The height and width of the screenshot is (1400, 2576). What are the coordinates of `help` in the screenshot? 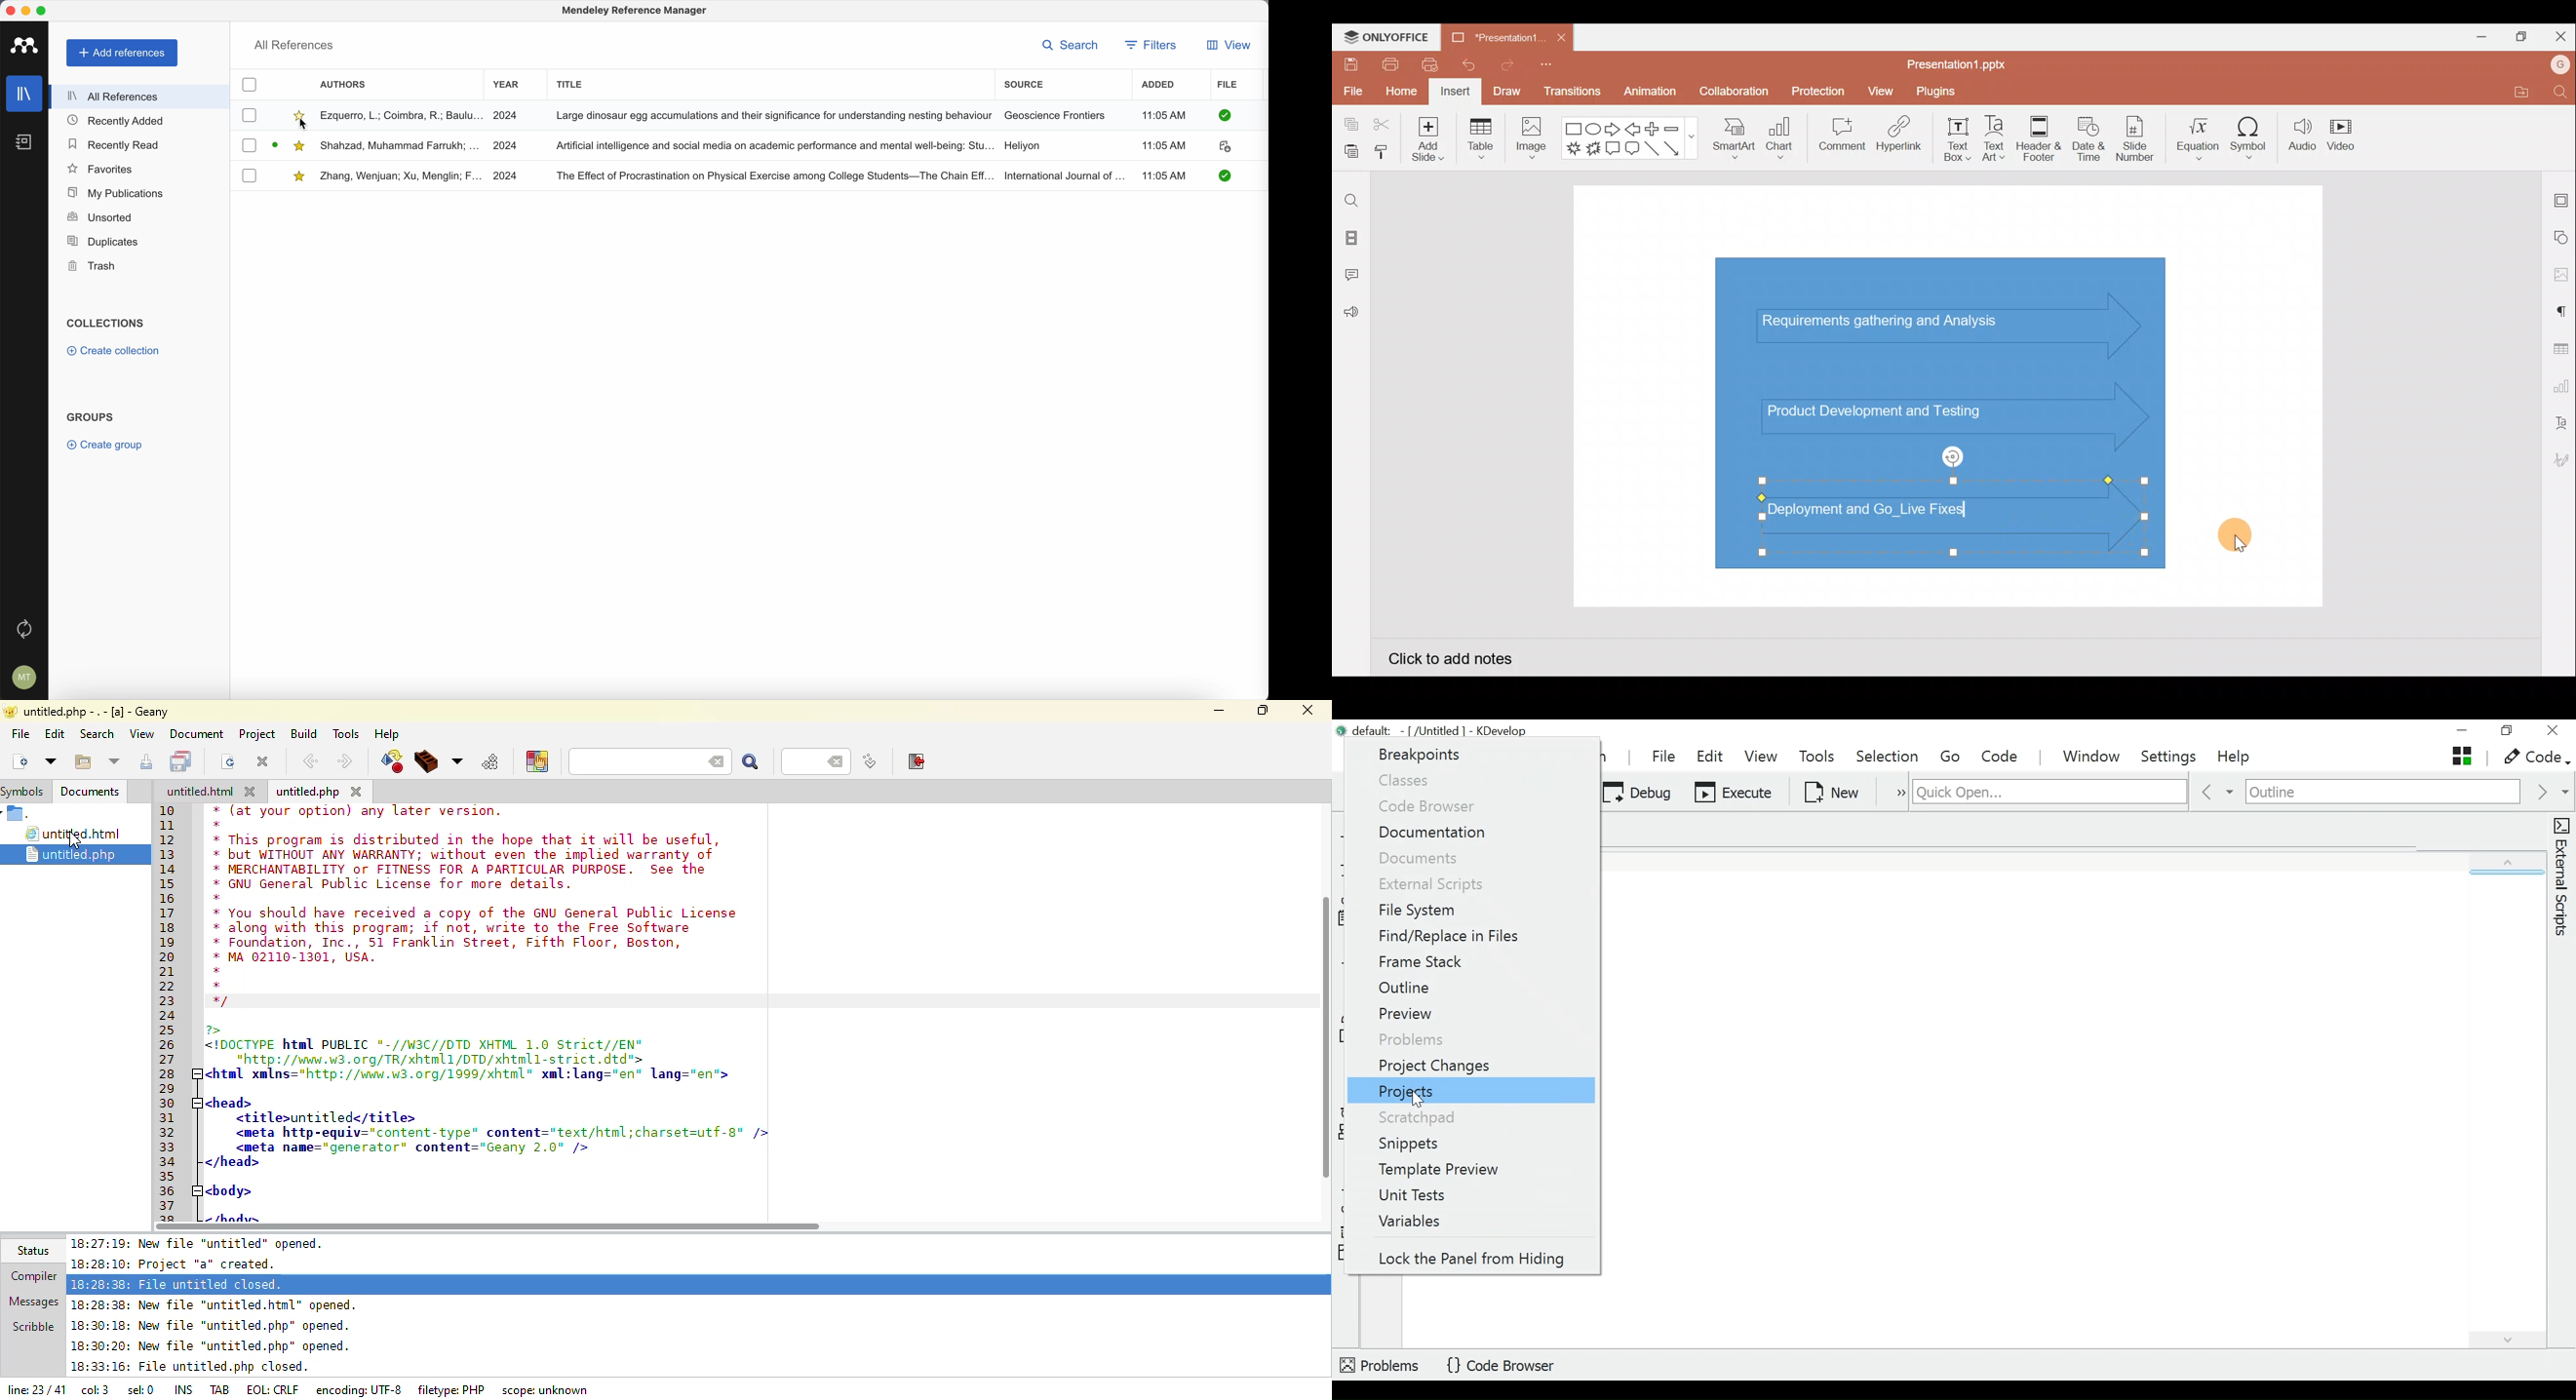 It's located at (390, 734).